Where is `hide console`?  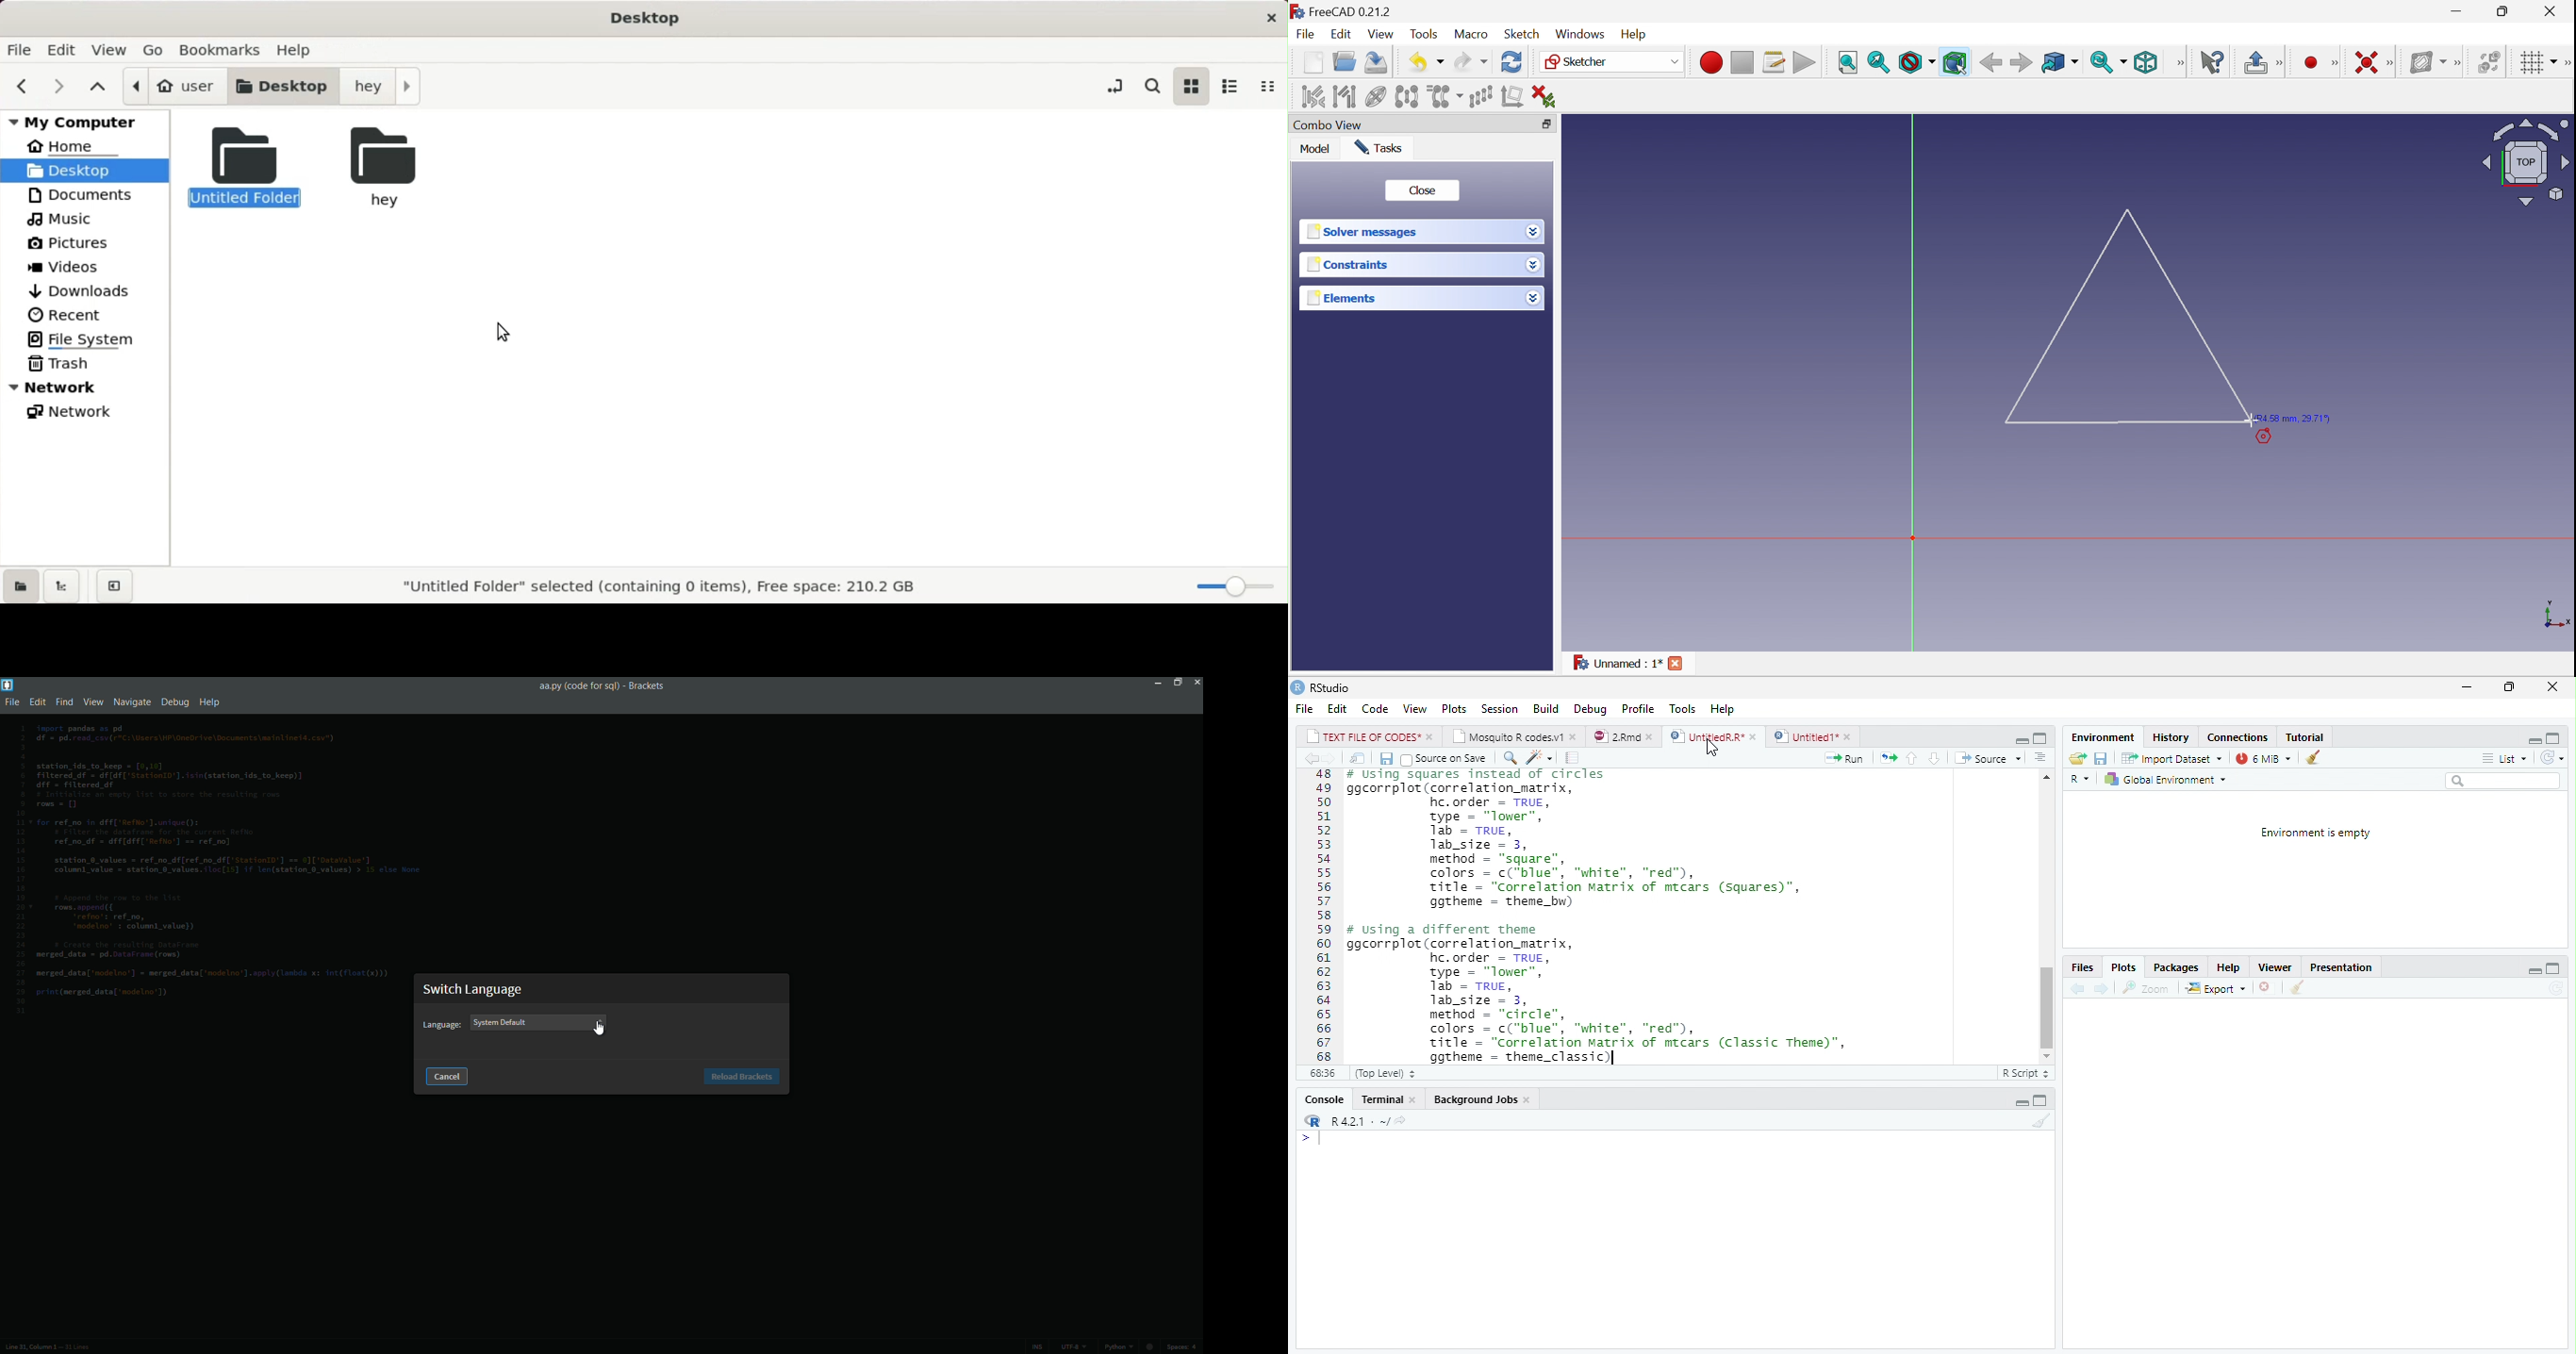
hide console is located at coordinates (2040, 737).